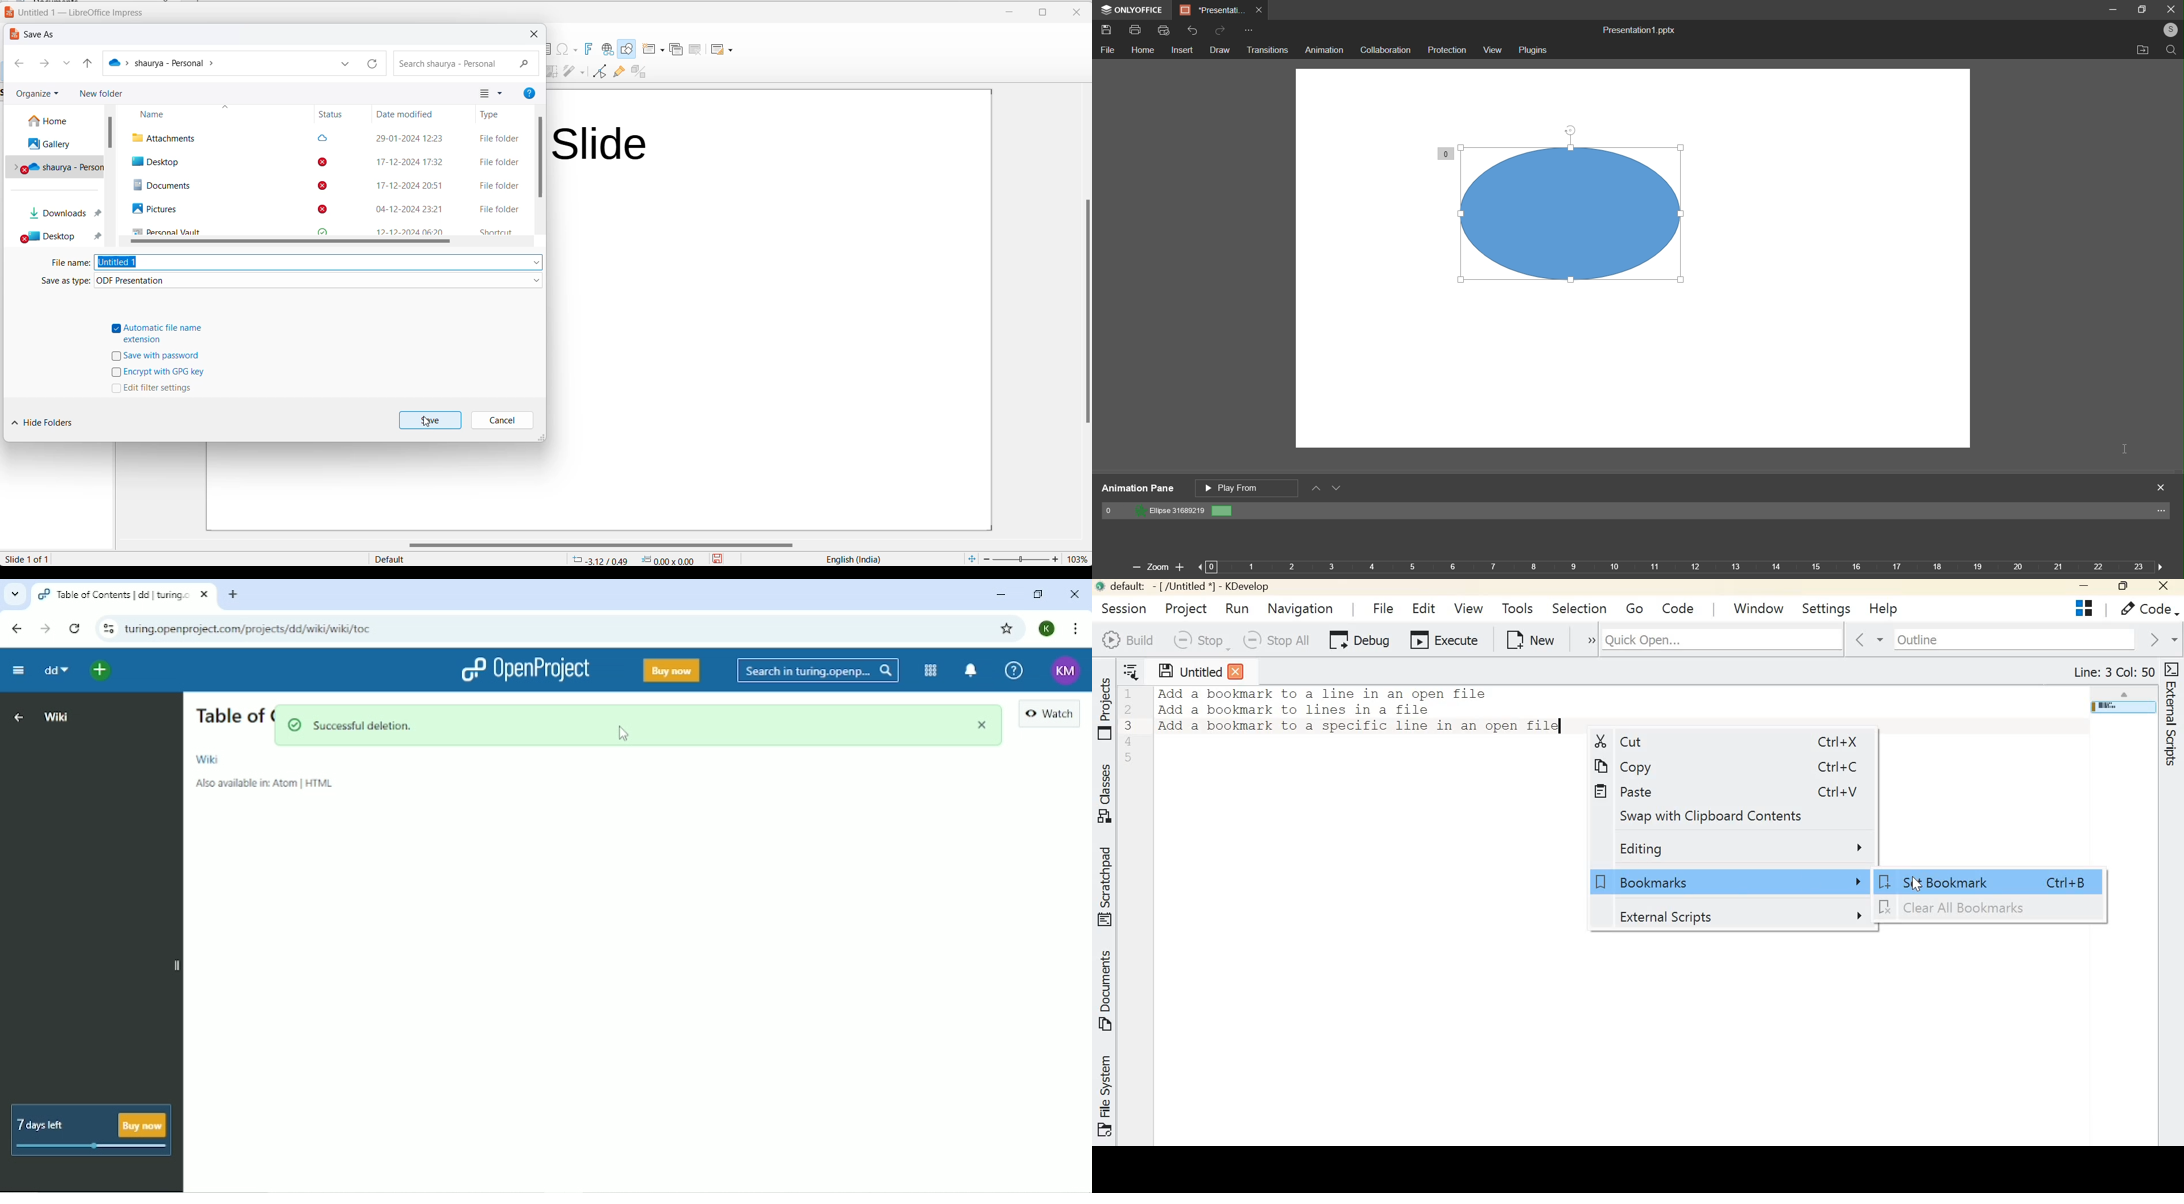  Describe the element at coordinates (587, 50) in the screenshot. I see `insert fontwork text` at that location.